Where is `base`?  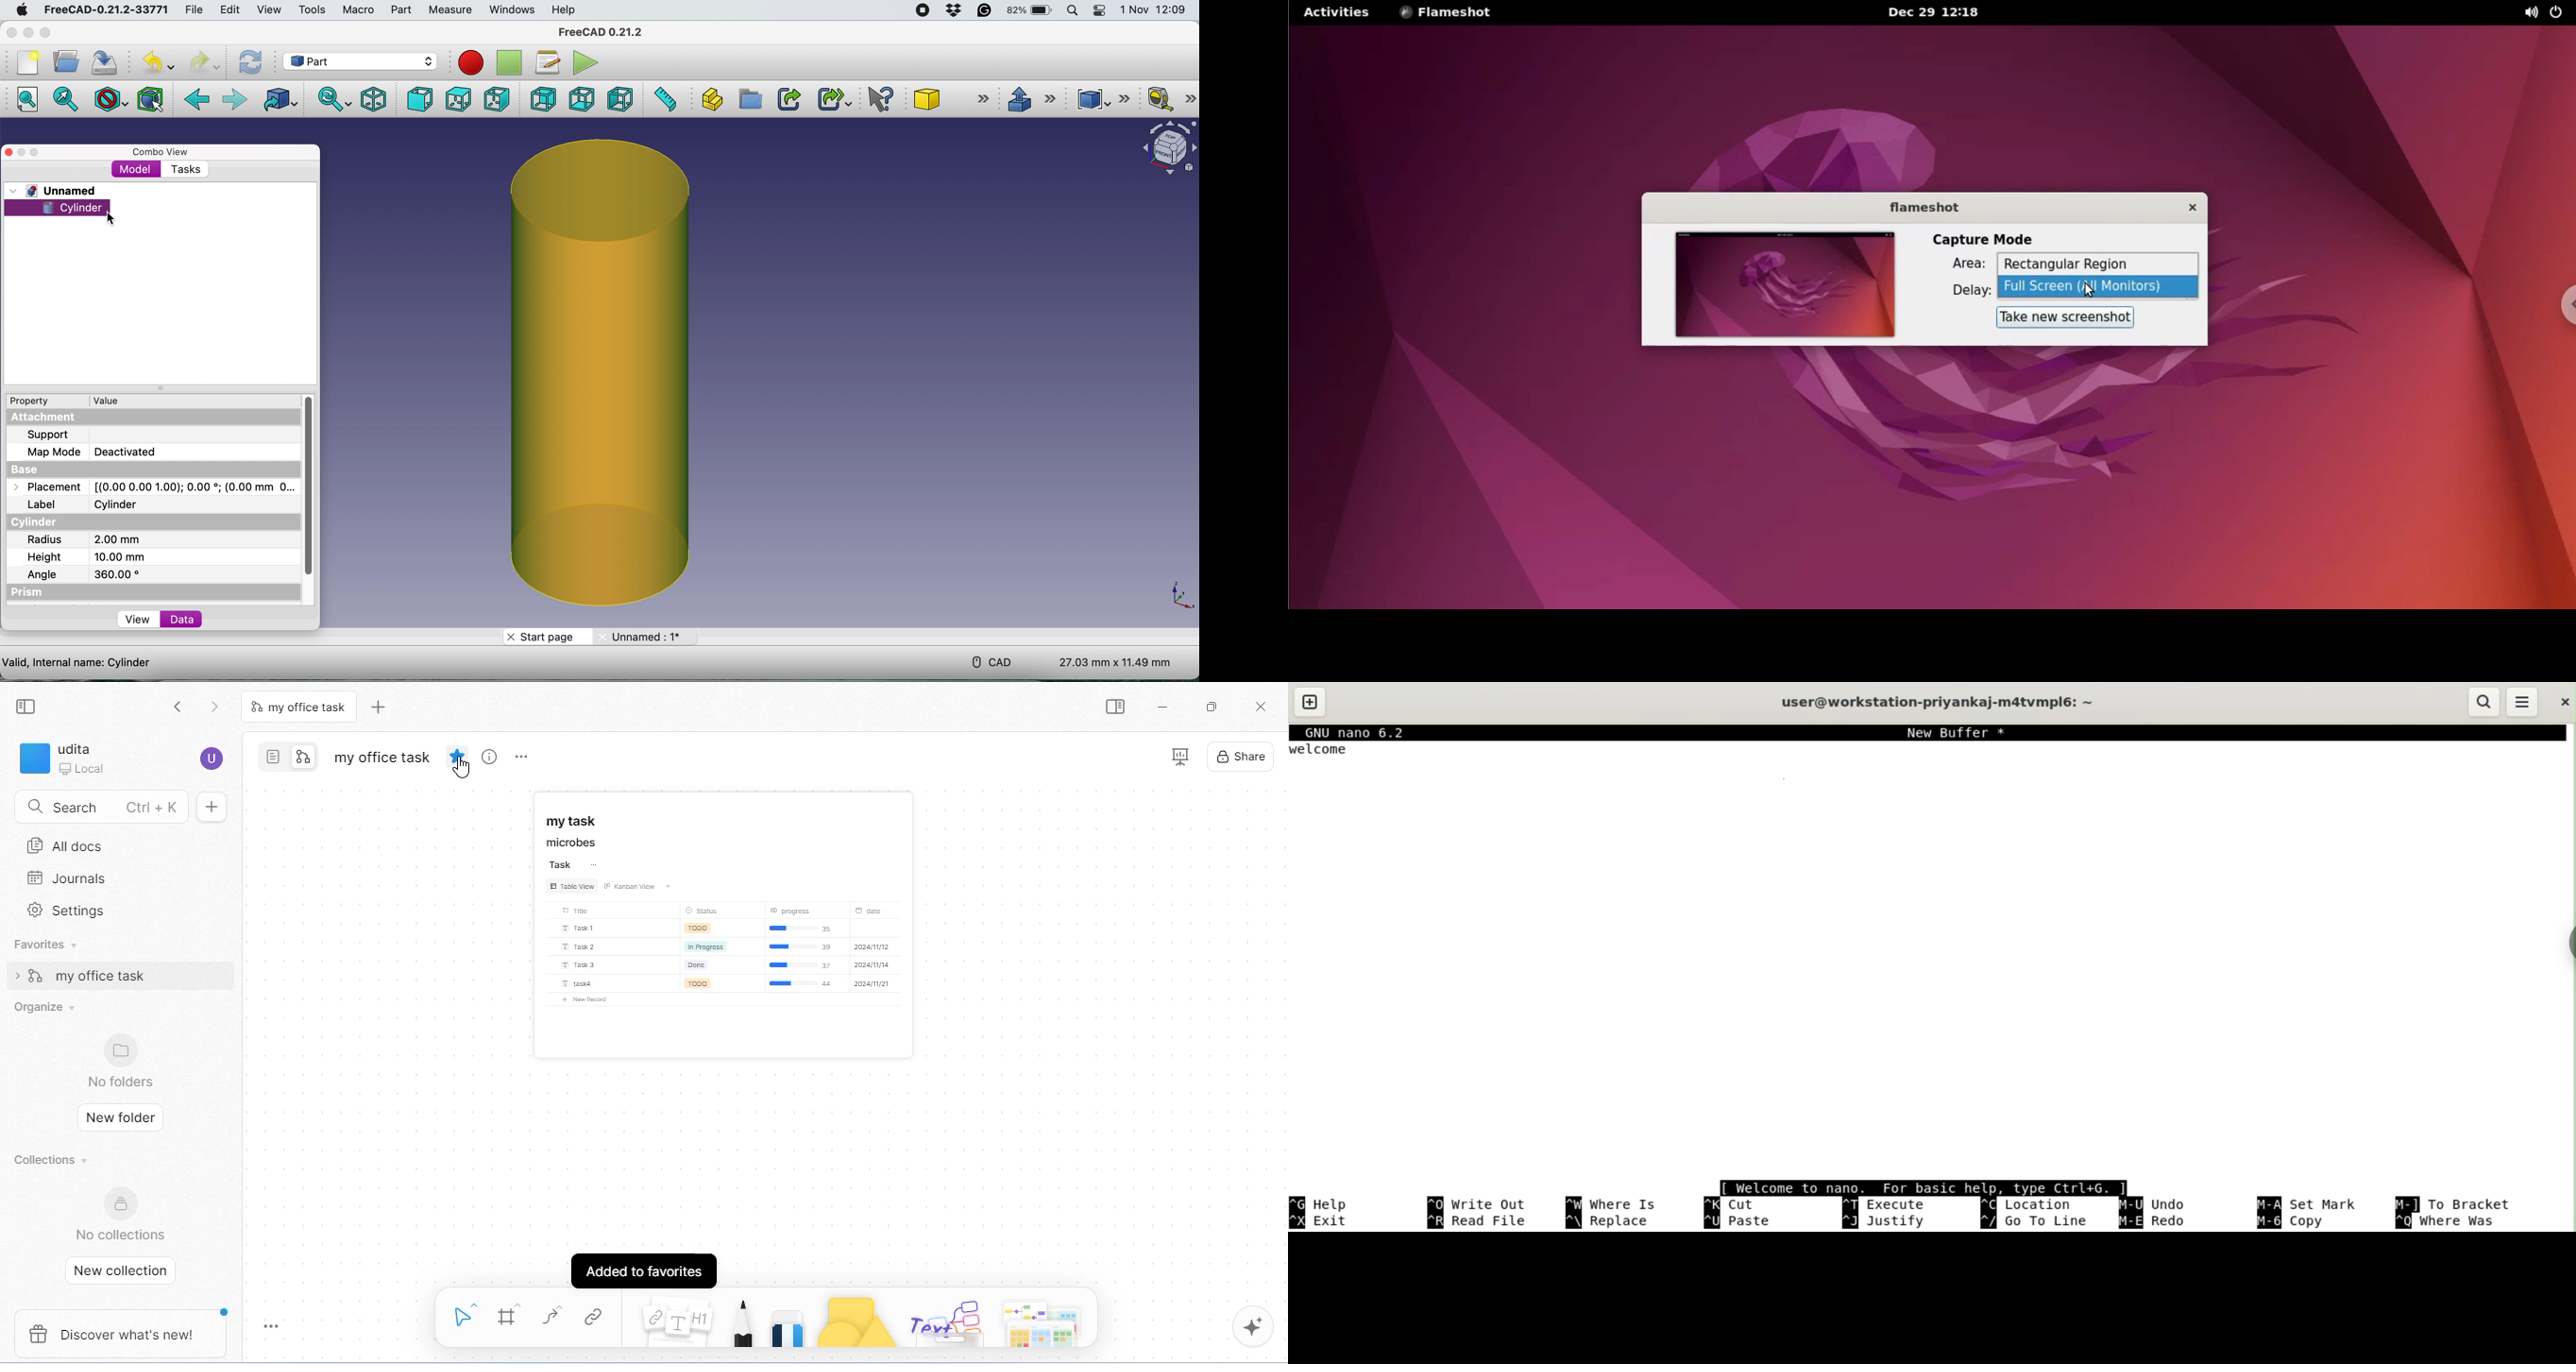
base is located at coordinates (24, 469).